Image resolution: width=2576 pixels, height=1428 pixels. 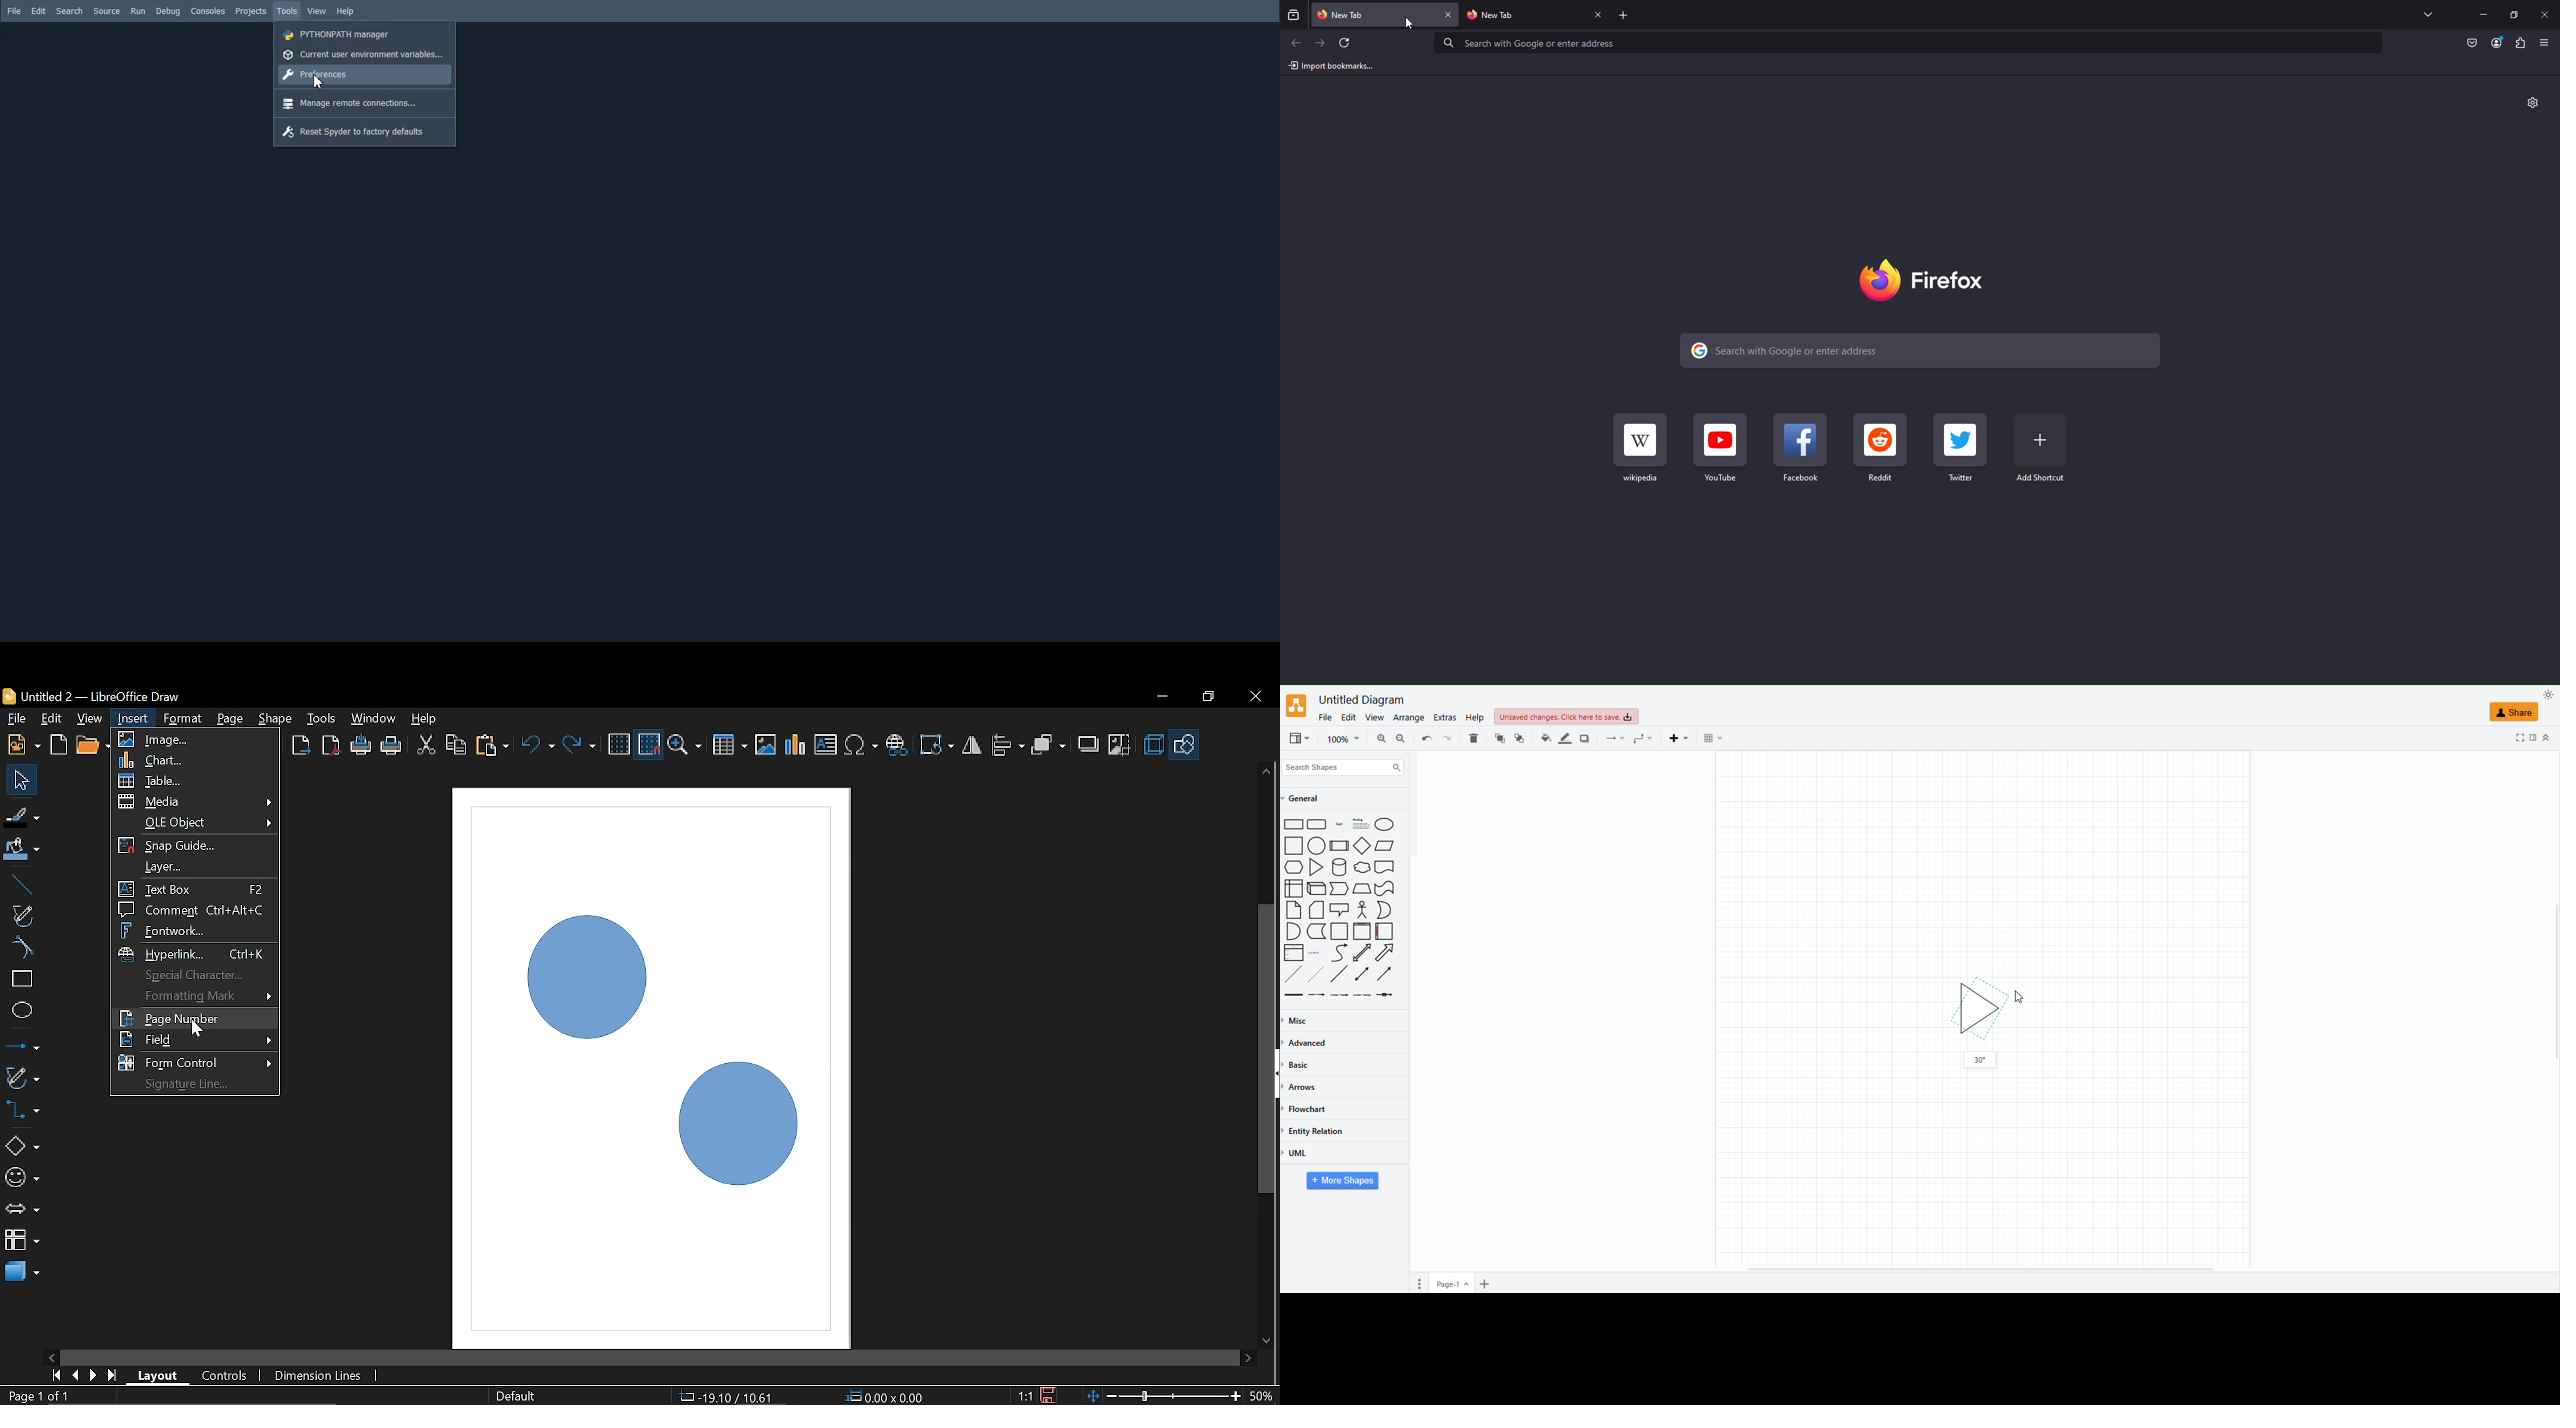 I want to click on Free from line, so click(x=22, y=915).